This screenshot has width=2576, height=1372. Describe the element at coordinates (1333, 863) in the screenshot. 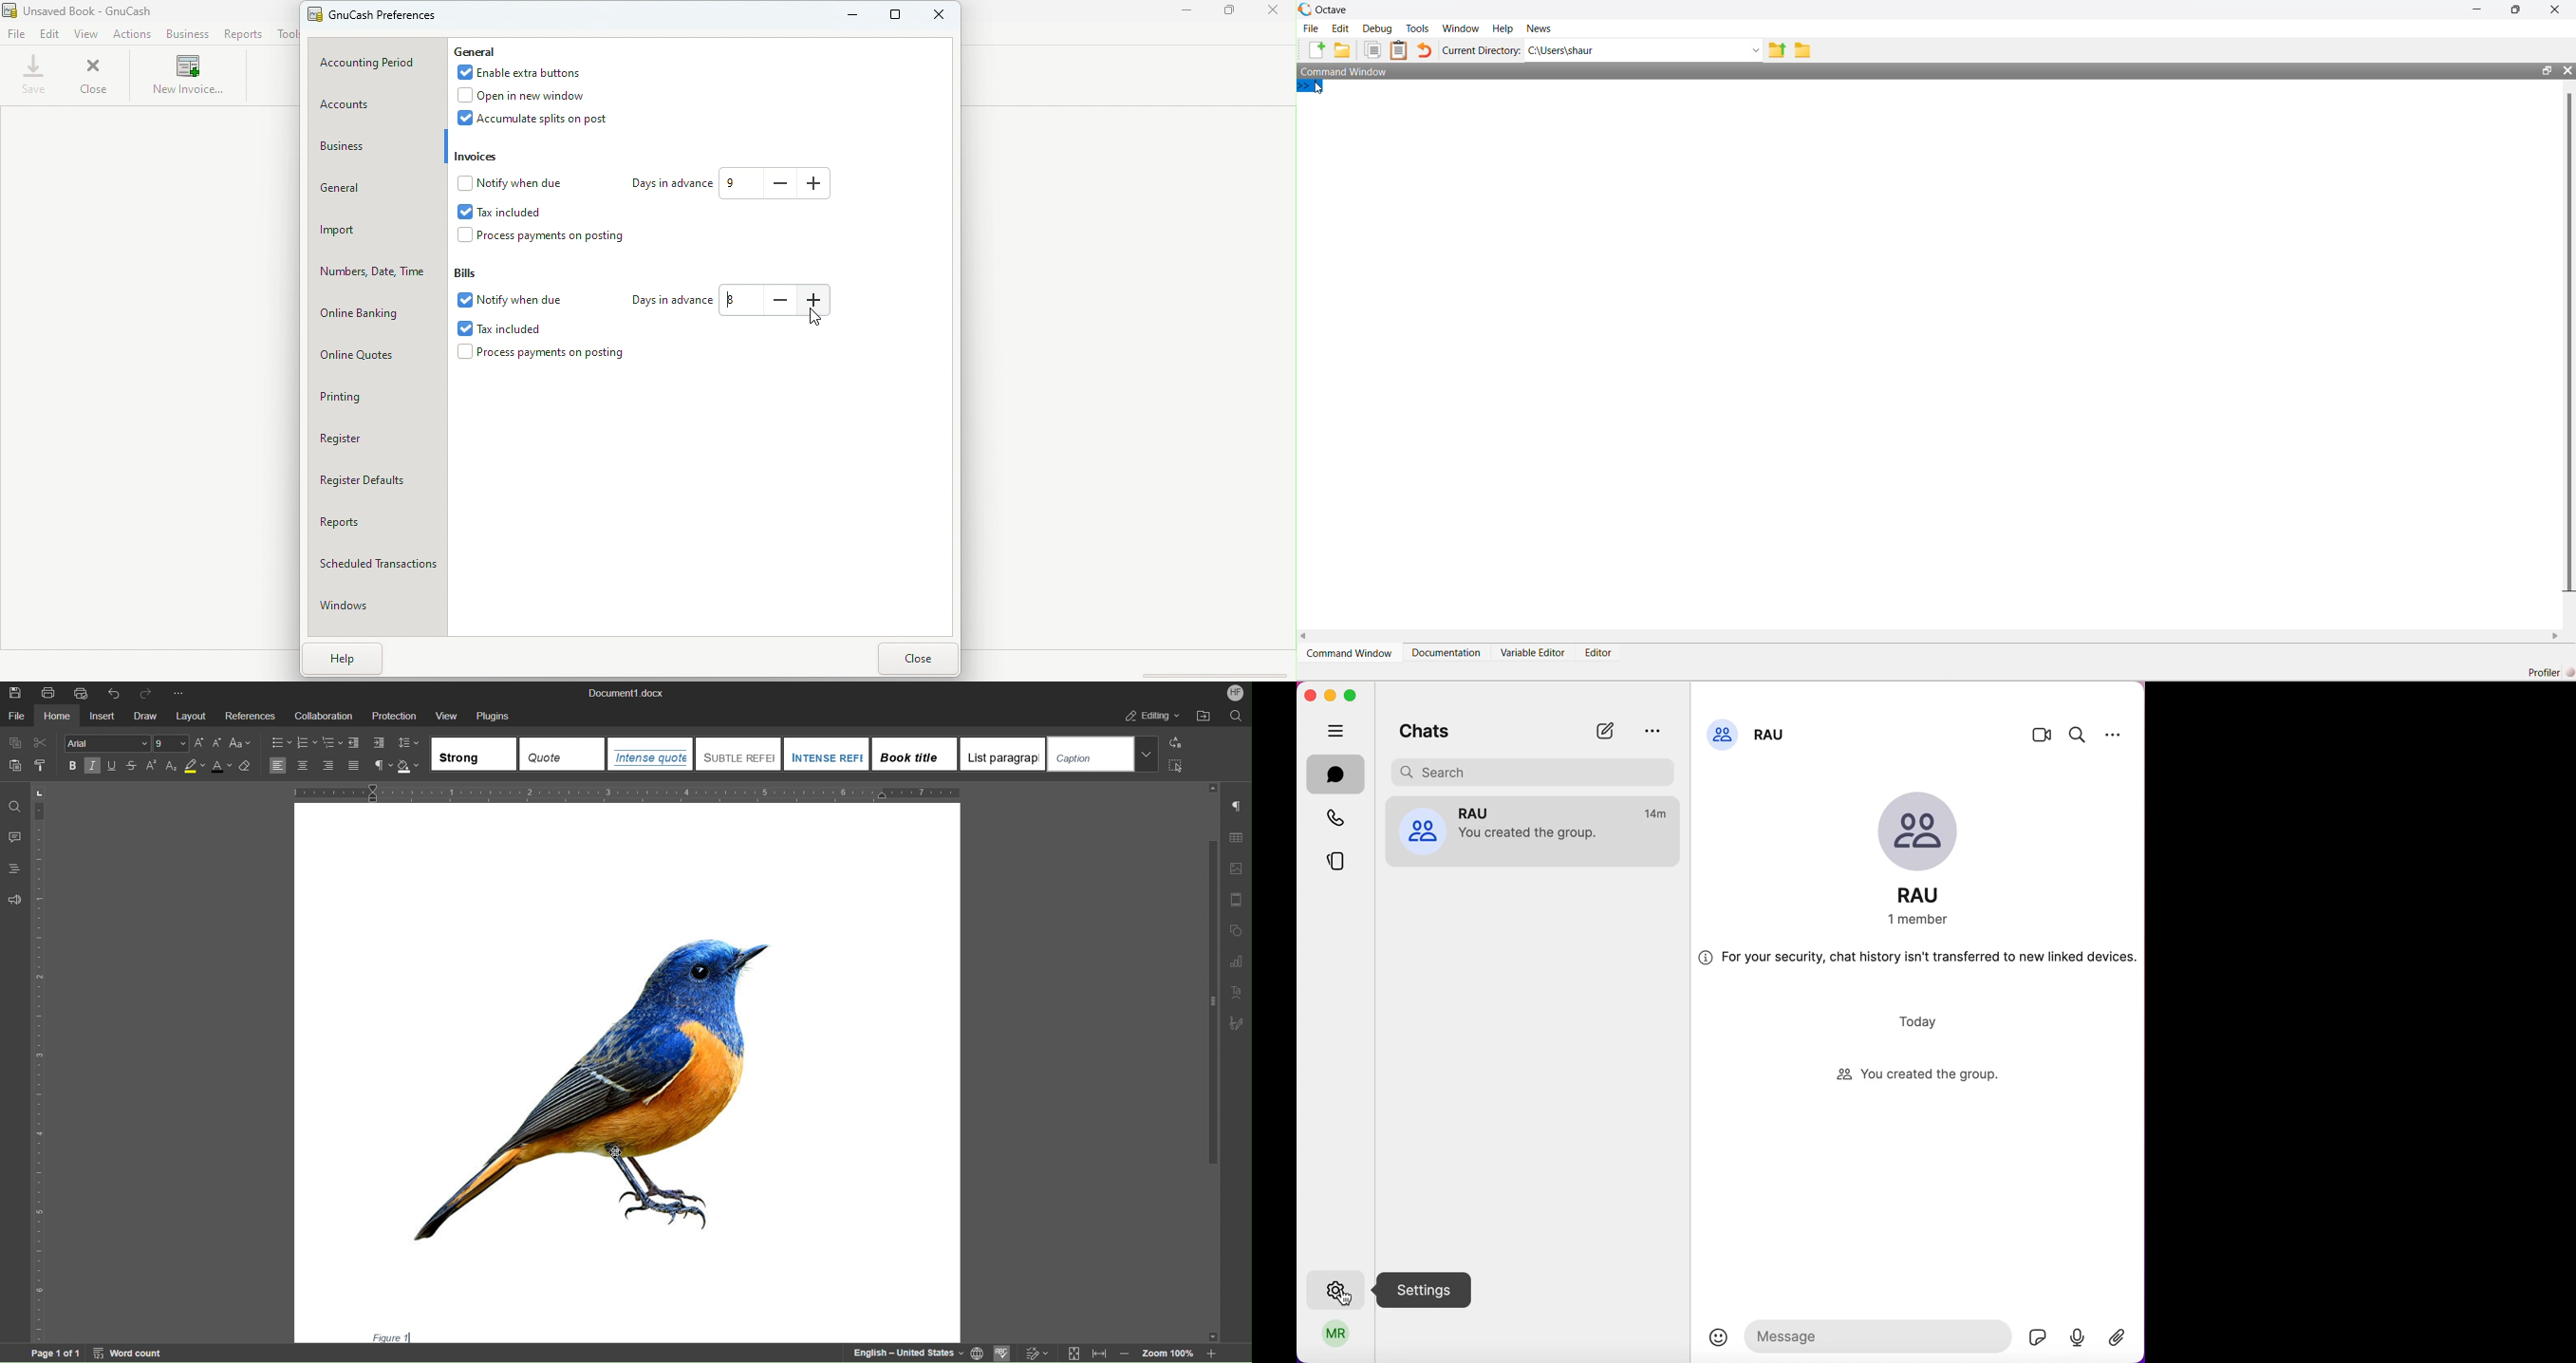

I see `stories` at that location.